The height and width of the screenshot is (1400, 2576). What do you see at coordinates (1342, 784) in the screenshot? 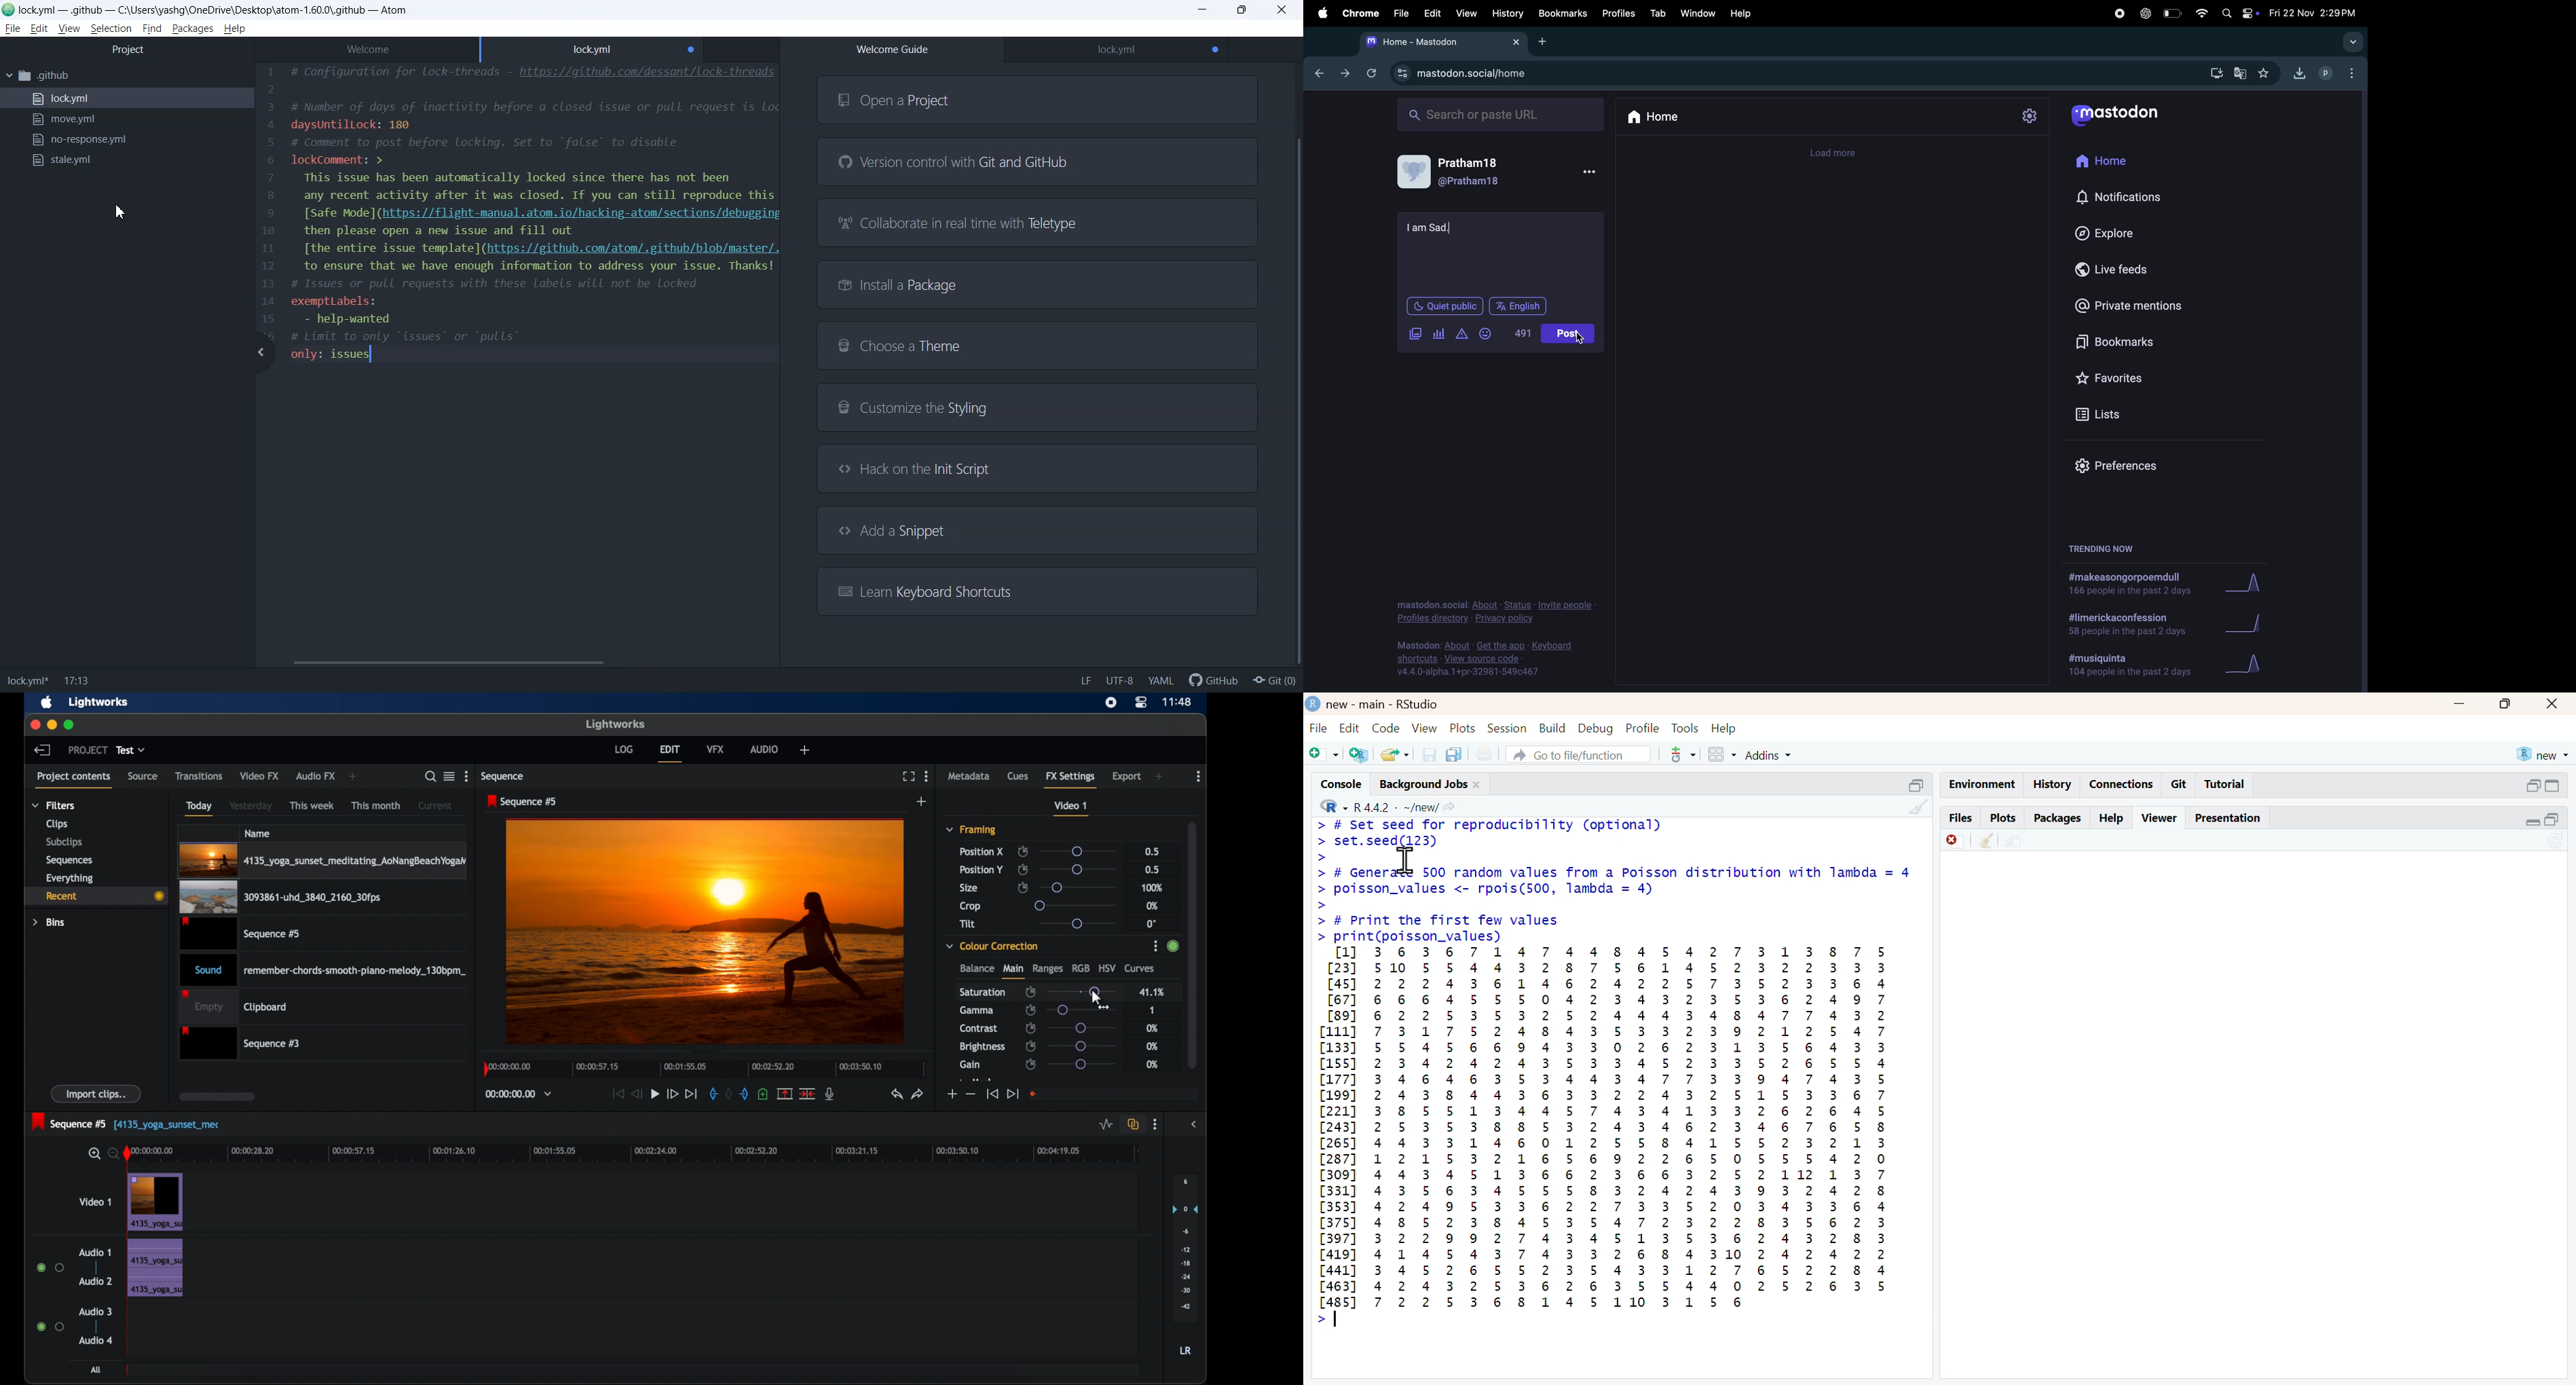
I see `console` at bounding box center [1342, 784].